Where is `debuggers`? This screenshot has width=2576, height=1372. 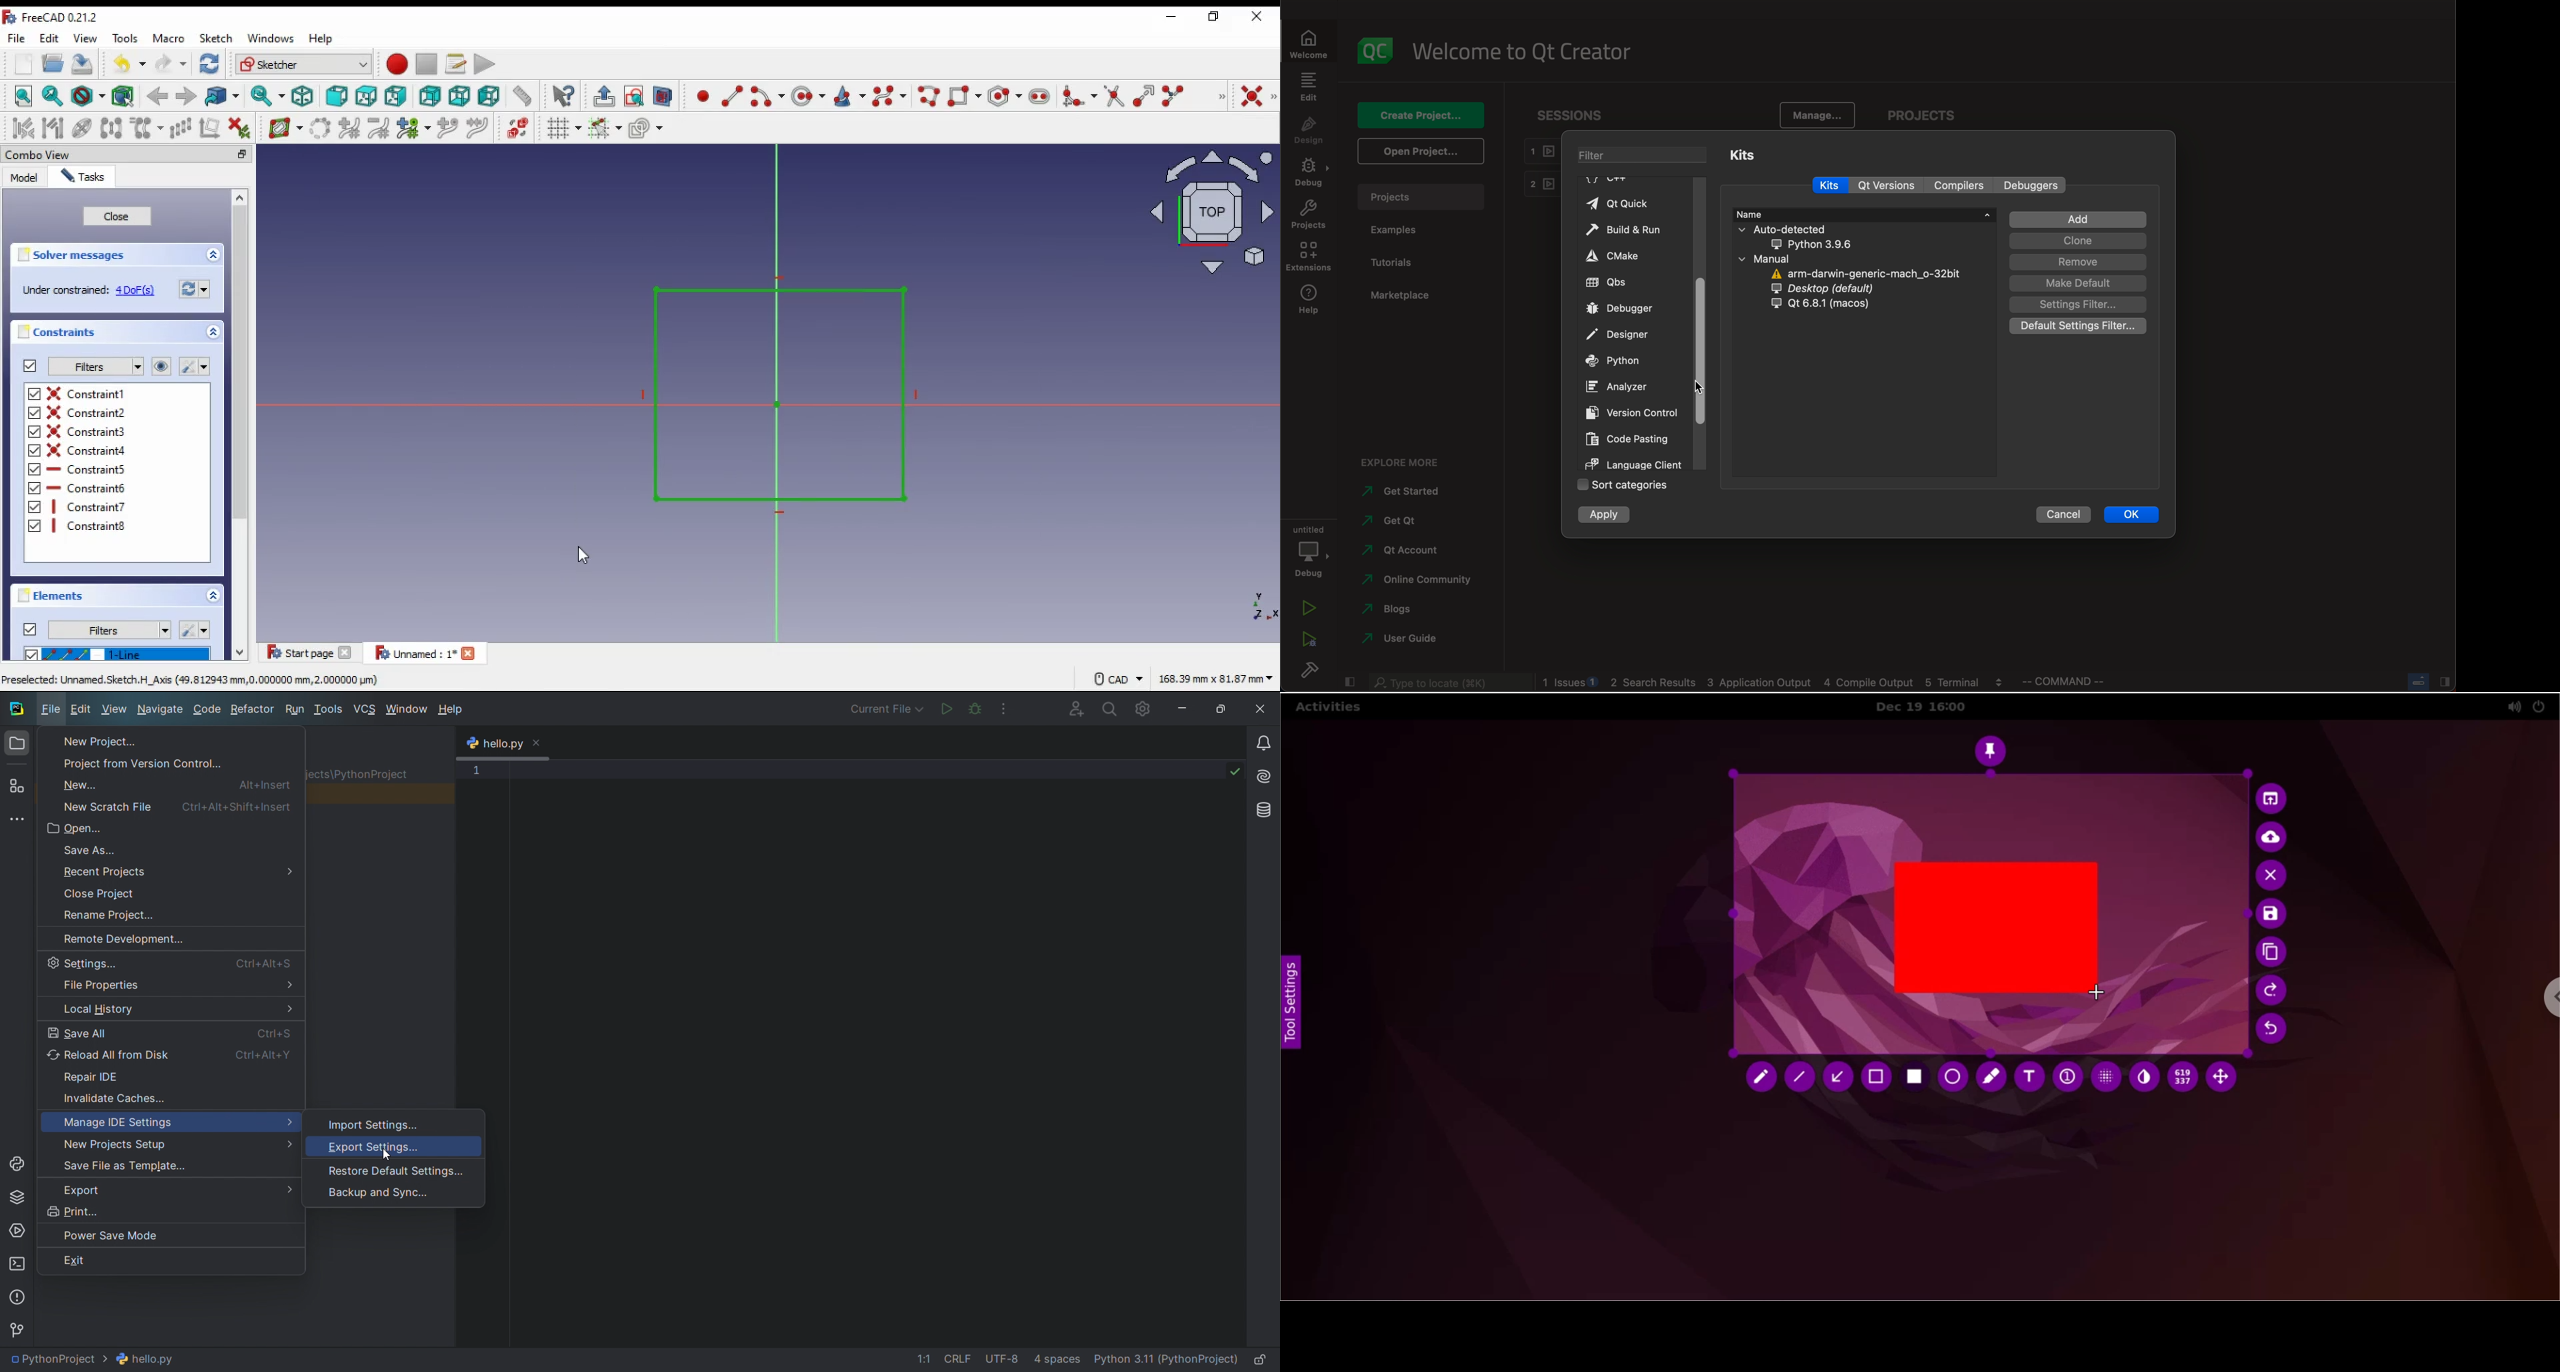 debuggers is located at coordinates (2032, 185).